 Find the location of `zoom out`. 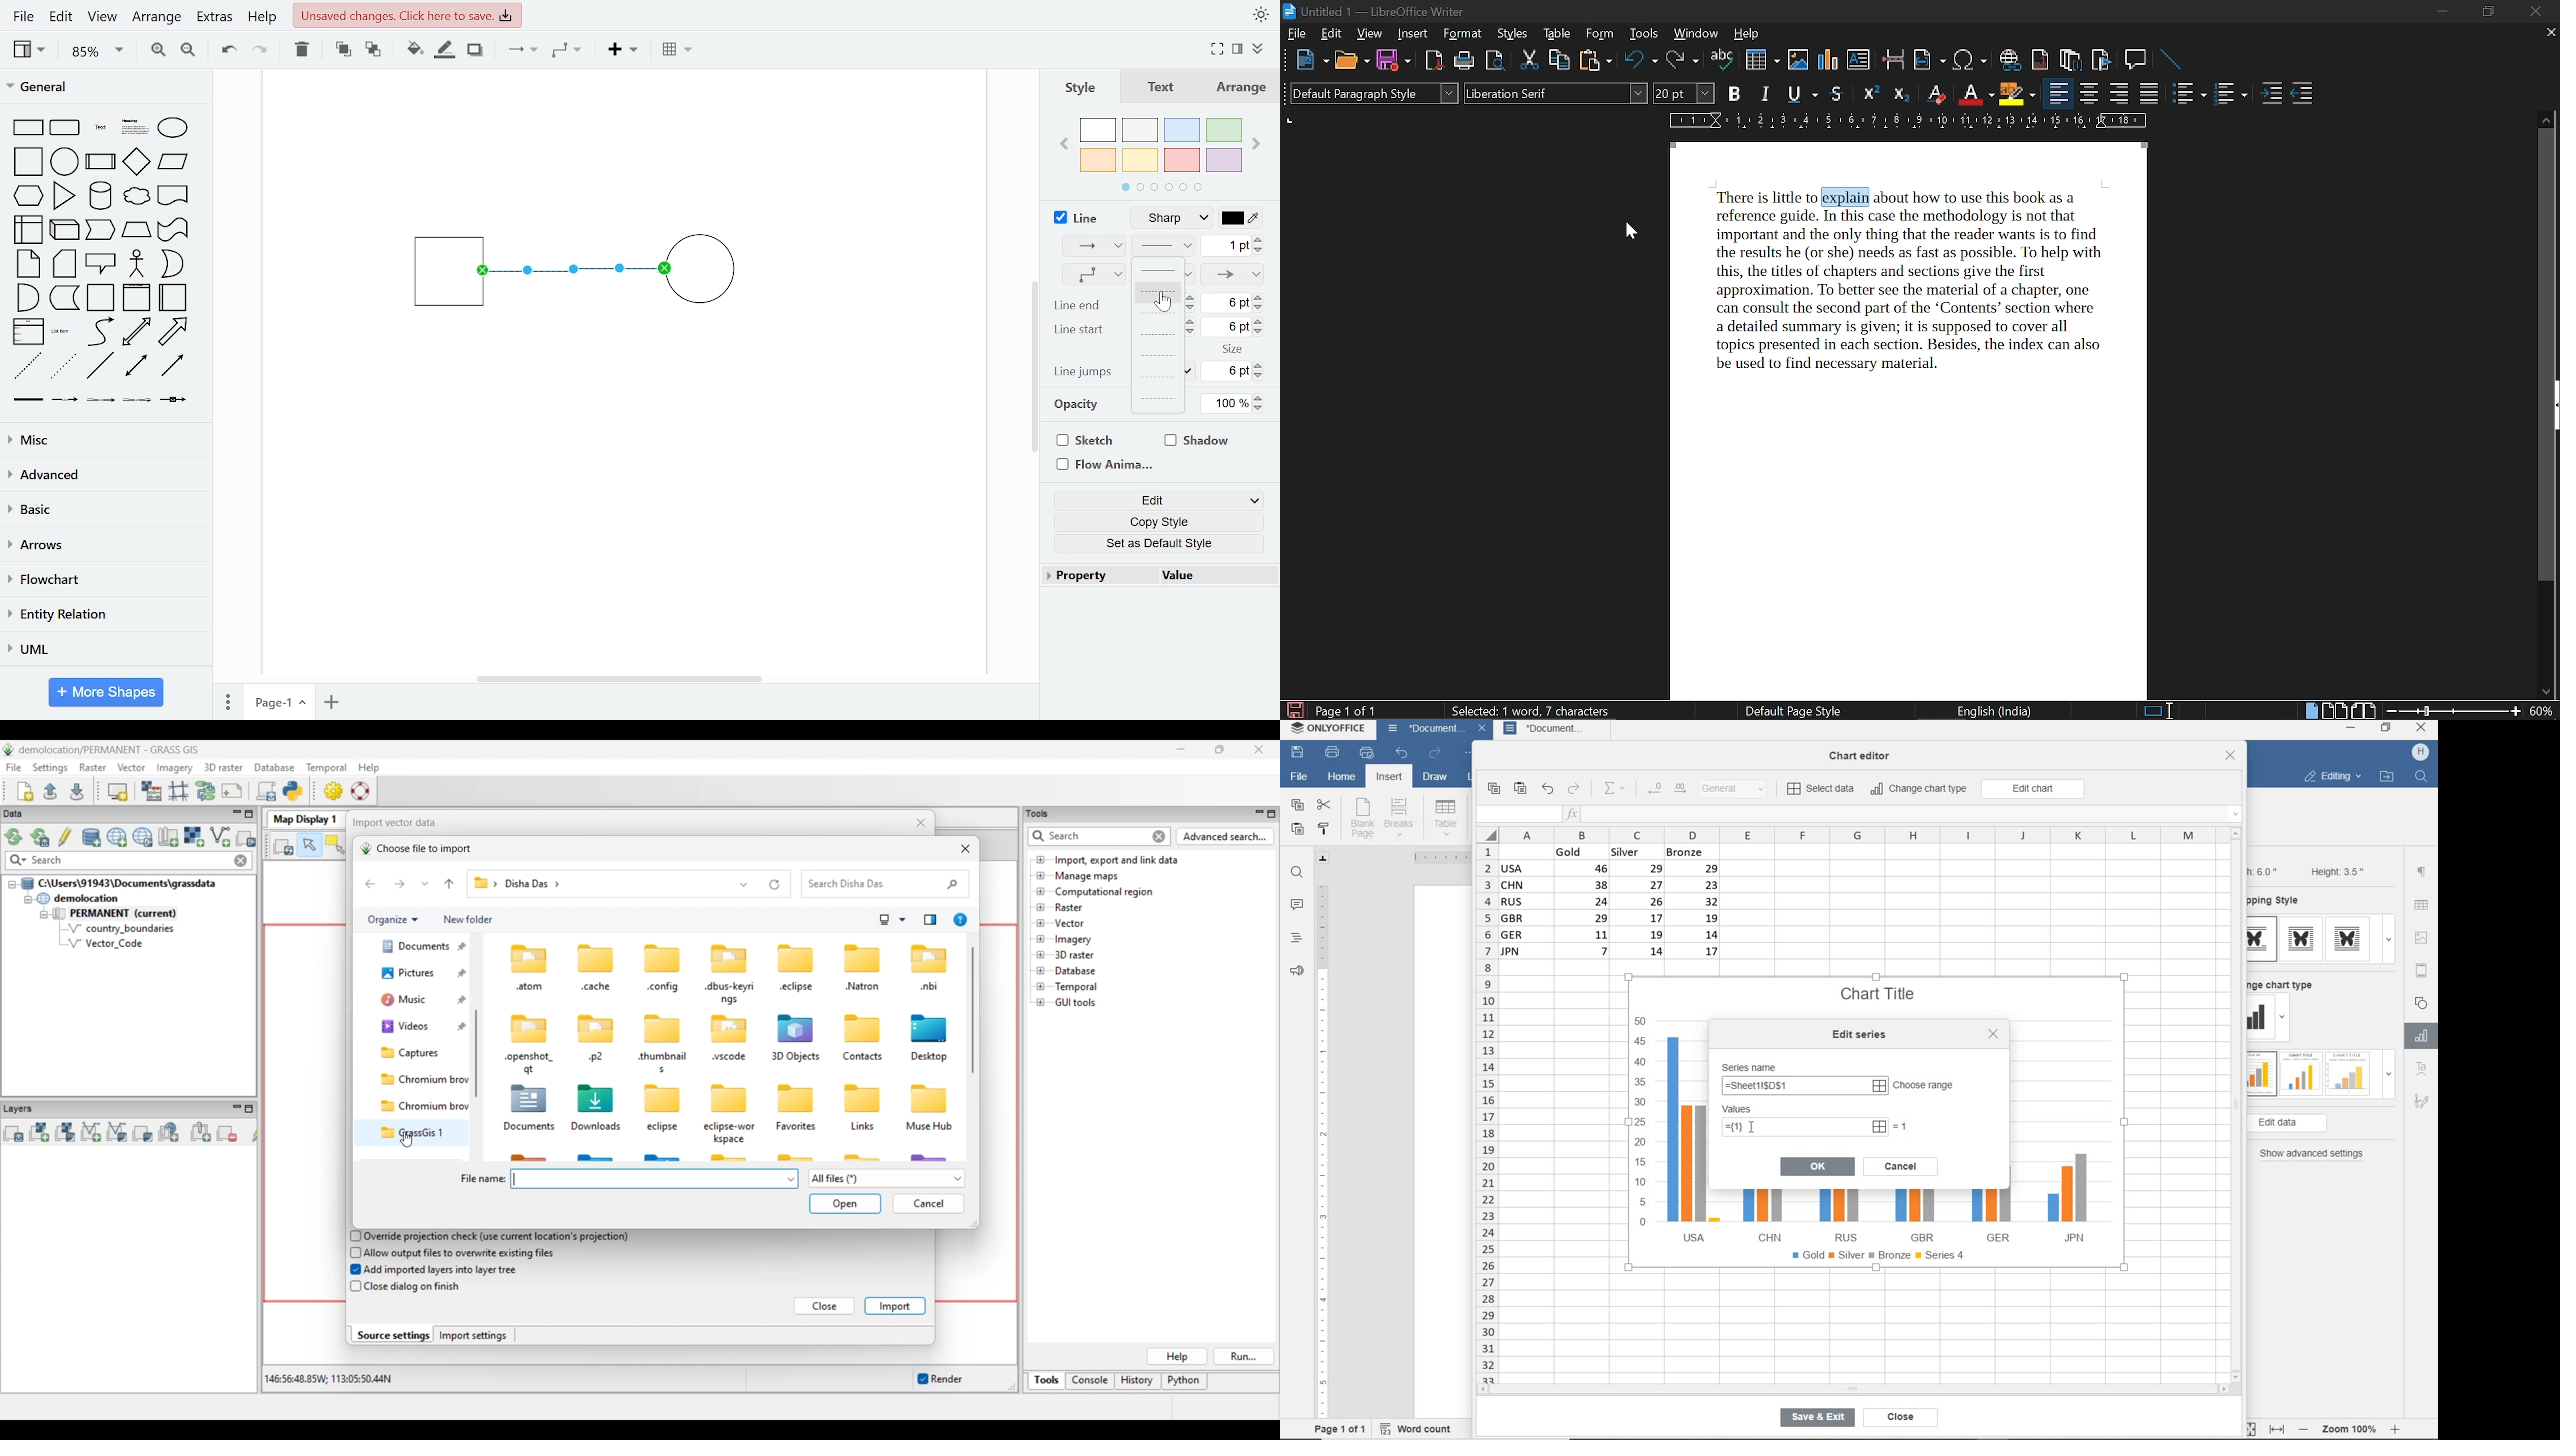

zoom out is located at coordinates (187, 49).